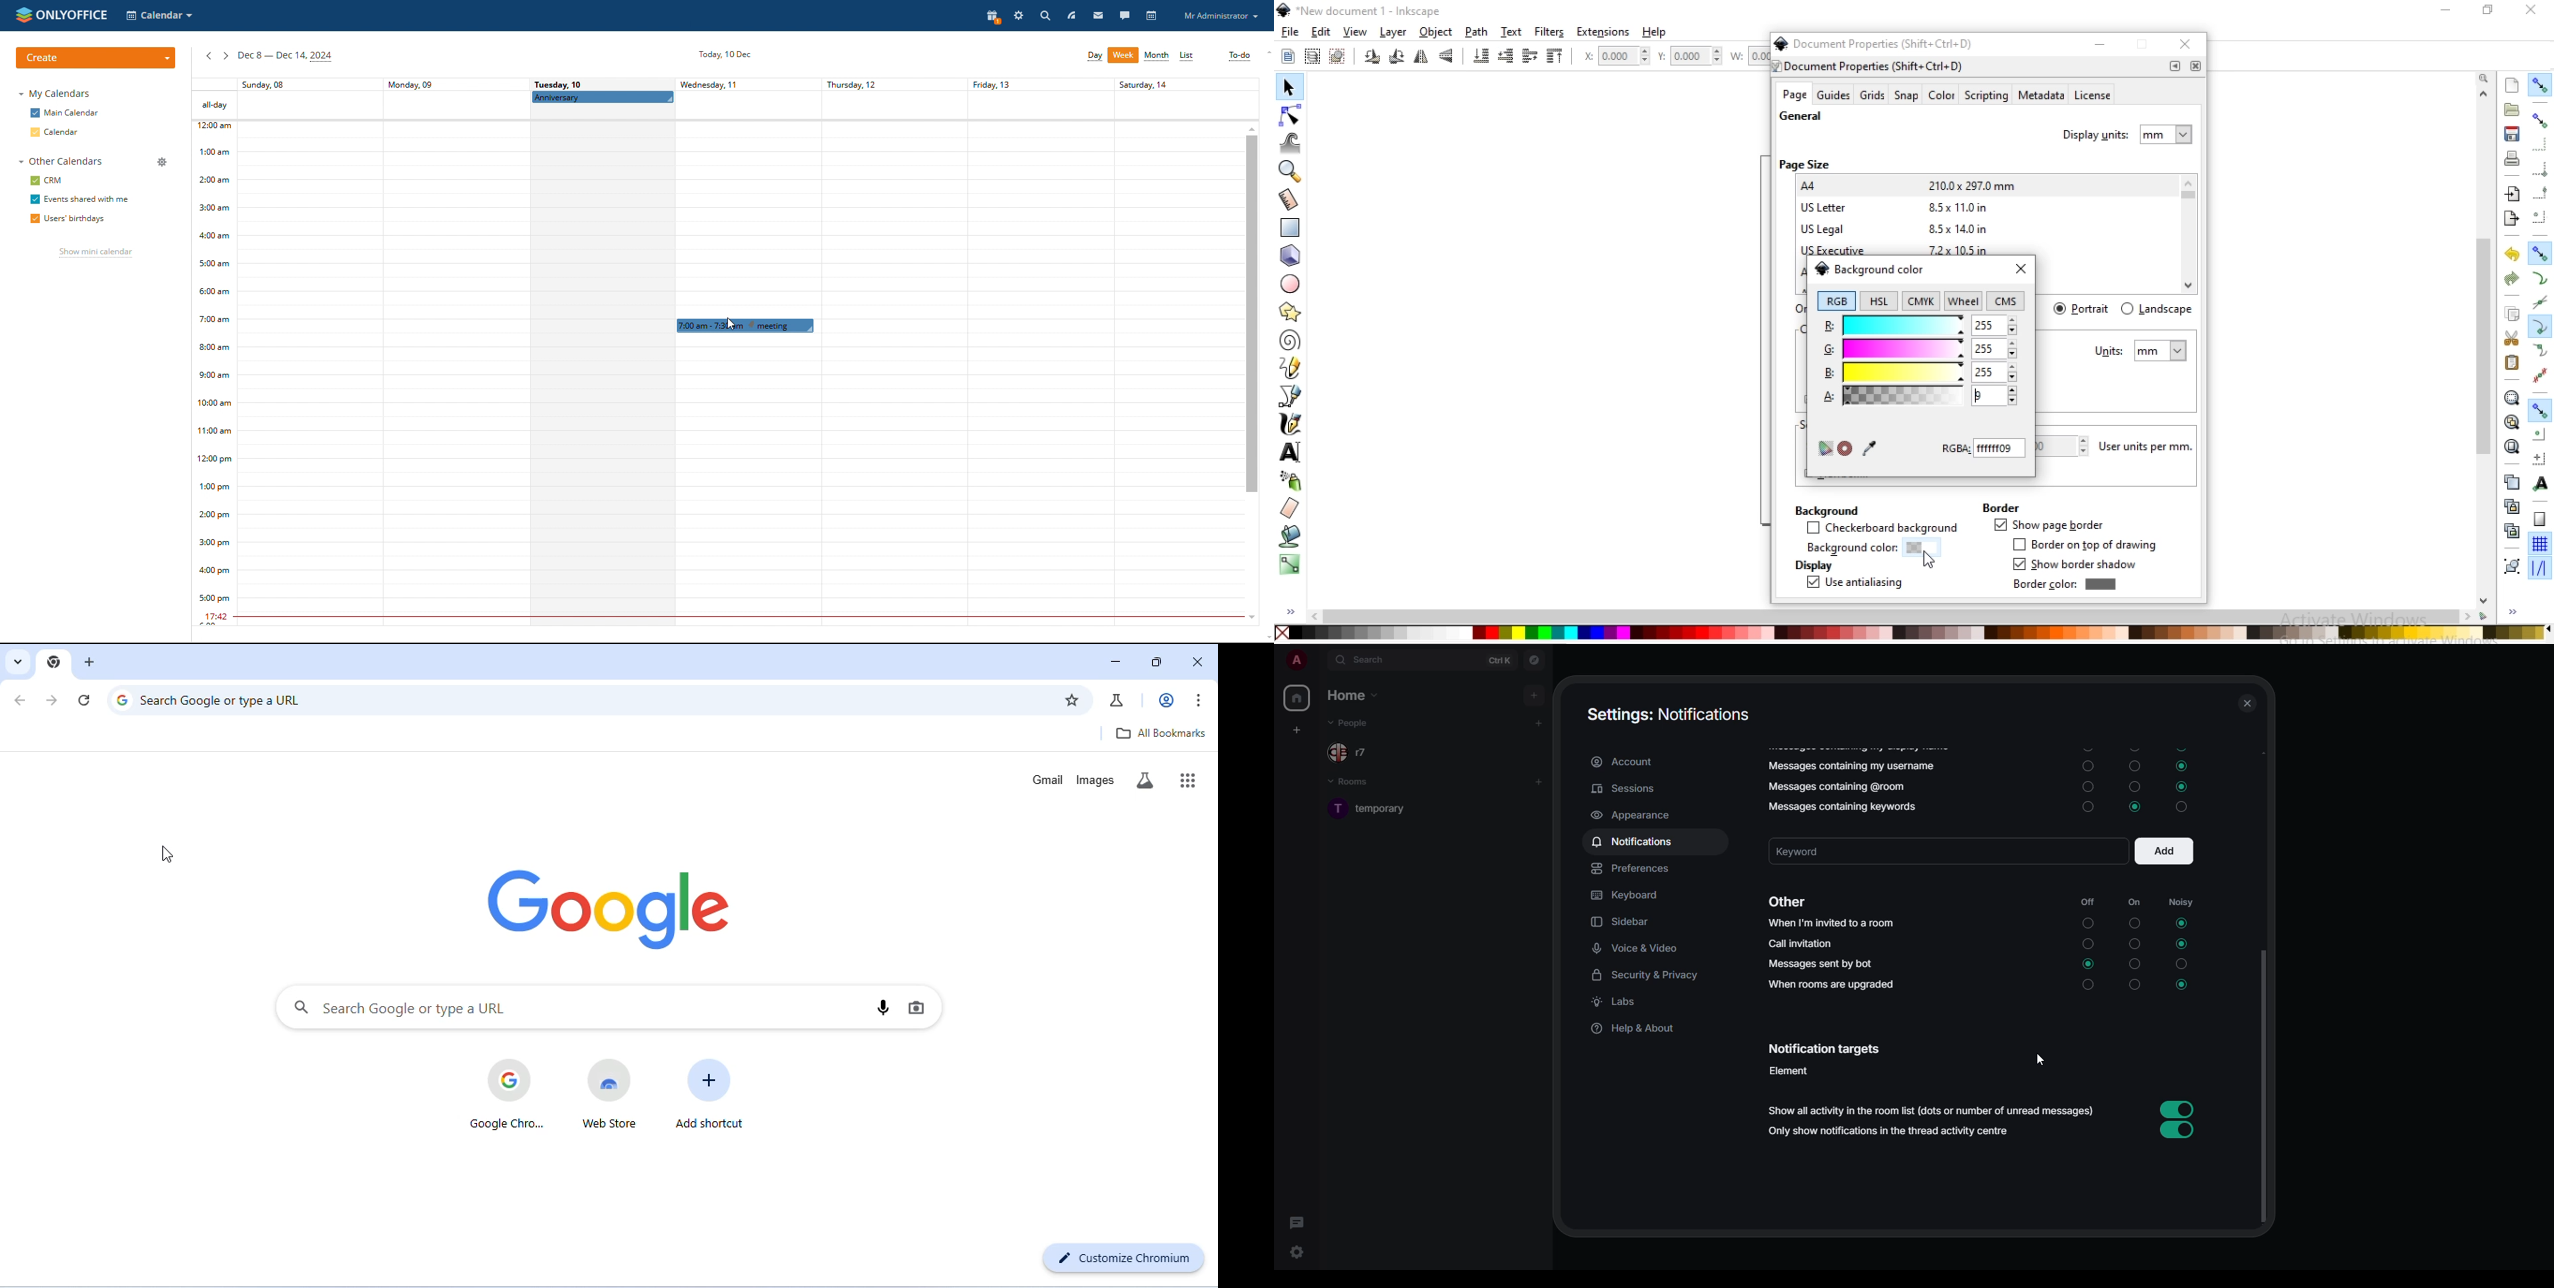  I want to click on cursor, so click(2039, 1061).